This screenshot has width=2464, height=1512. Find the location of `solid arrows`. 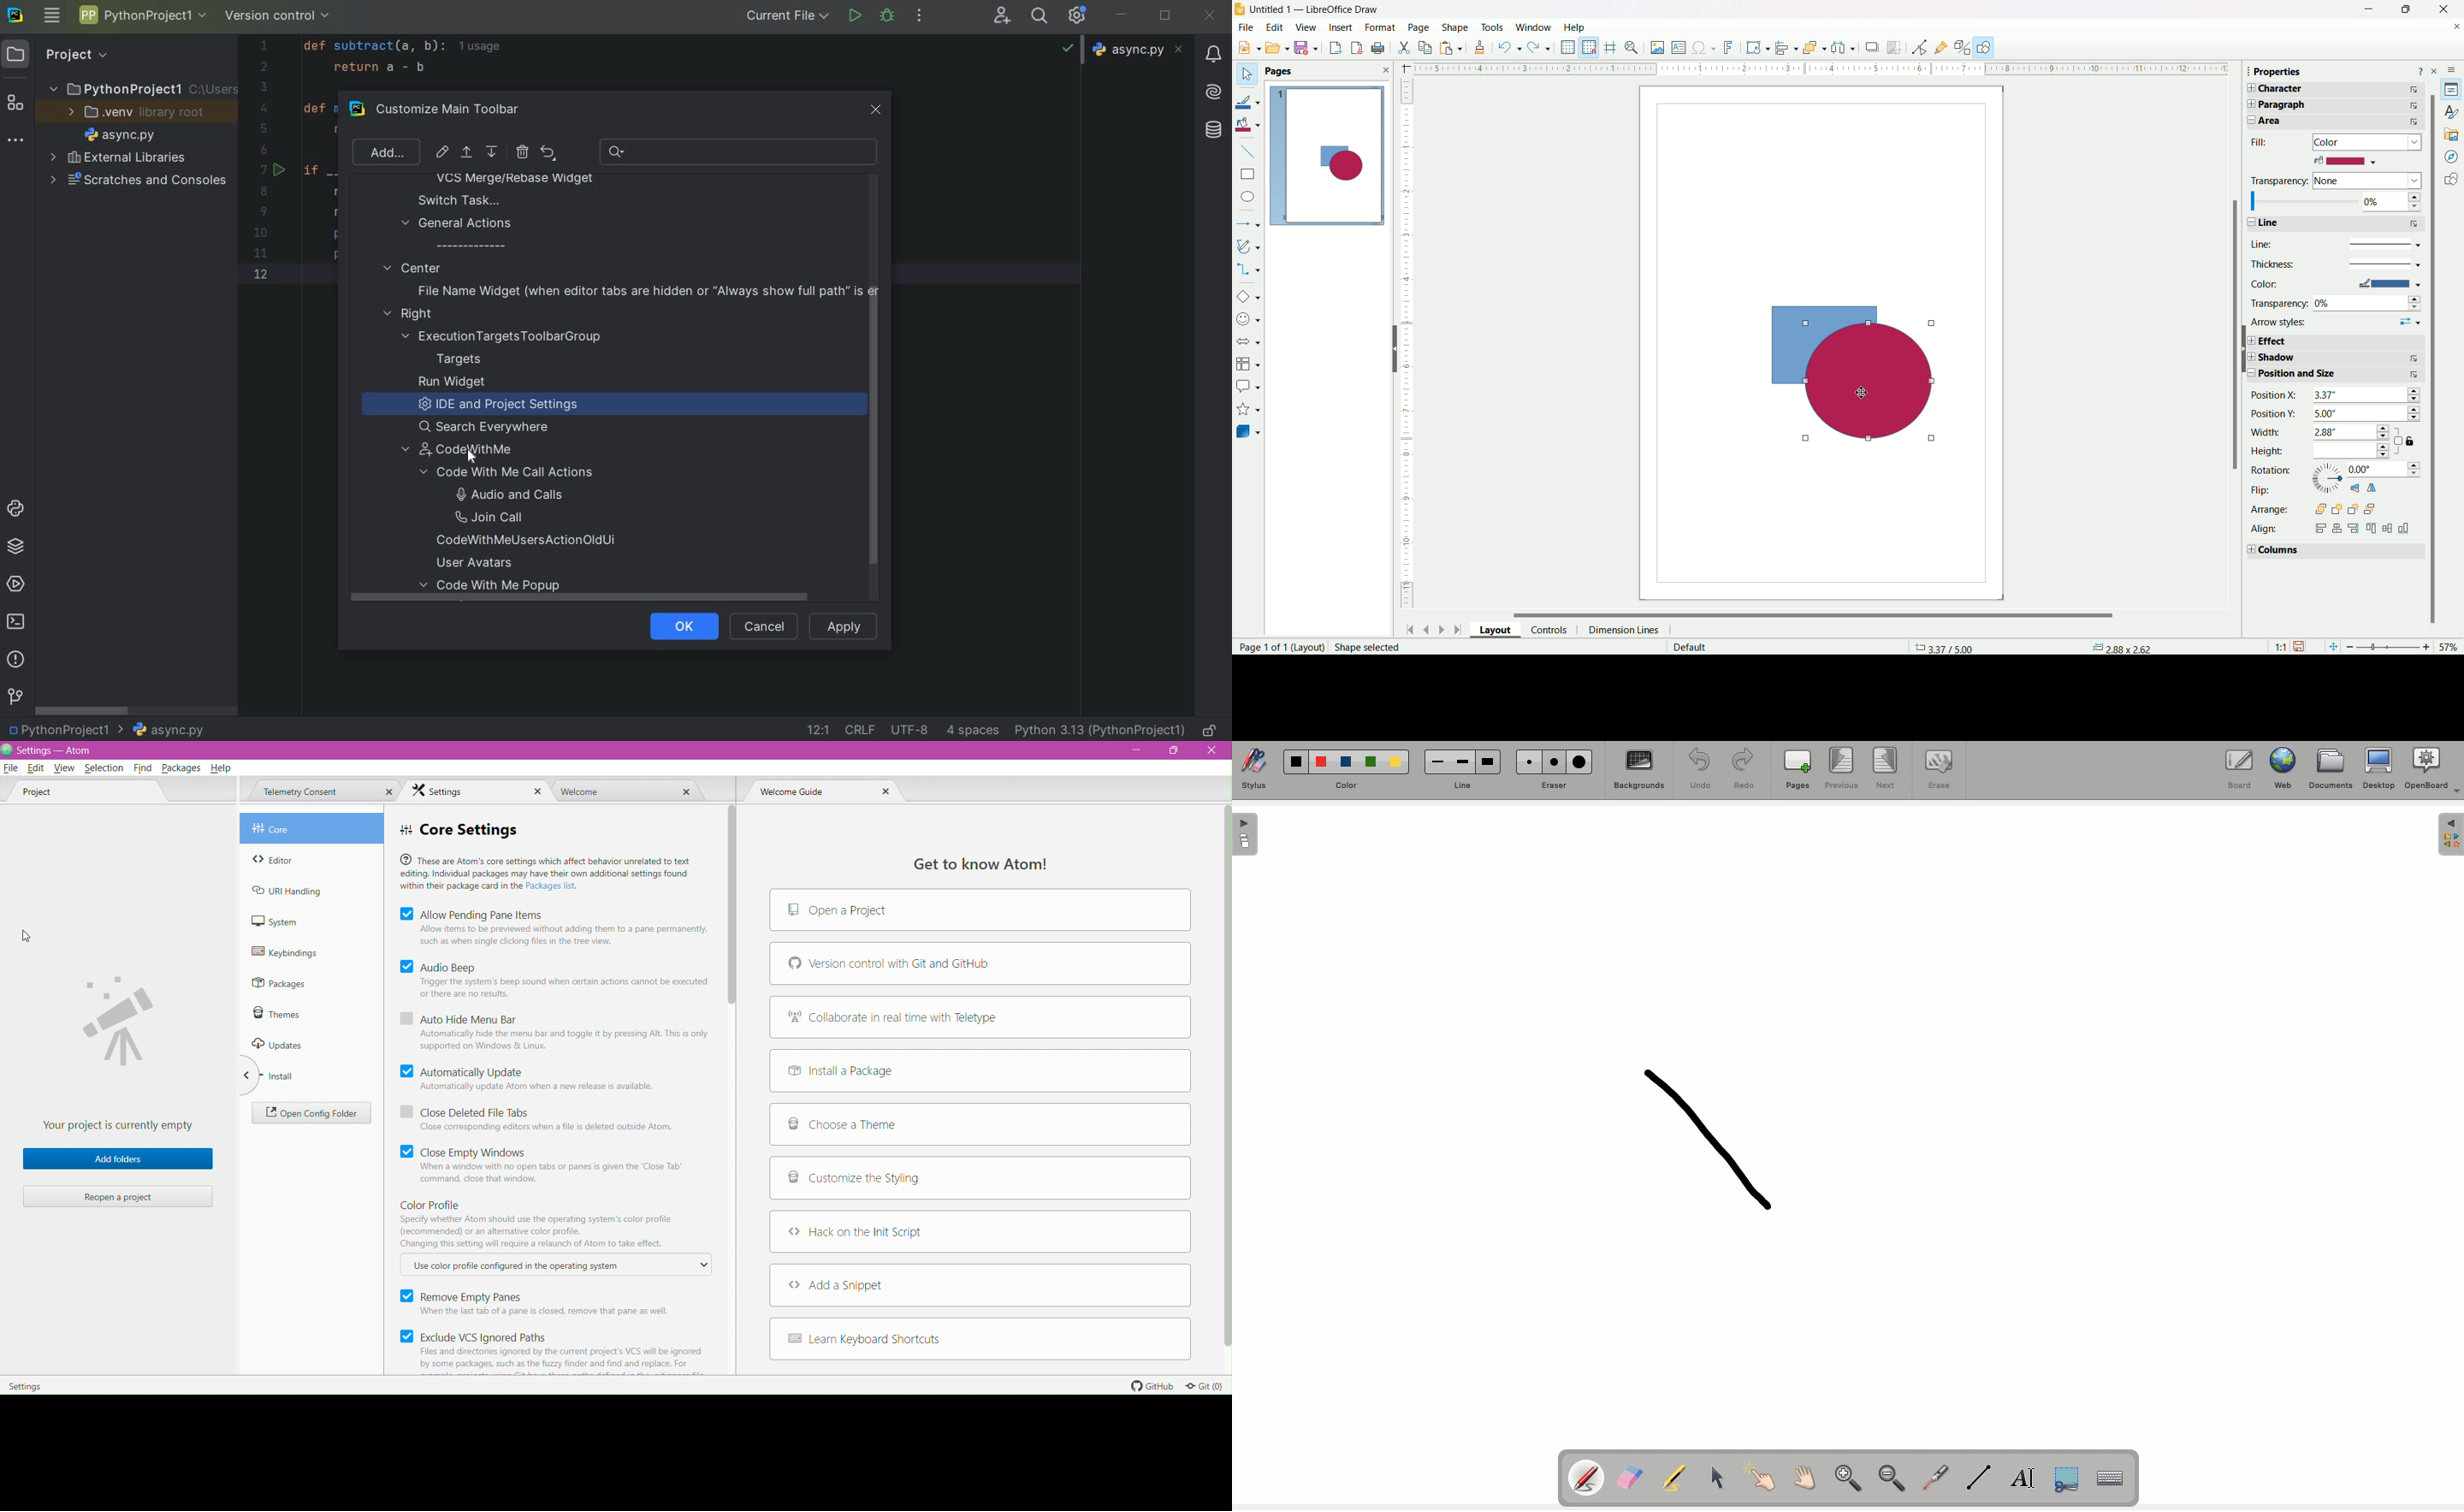

solid arrows is located at coordinates (1249, 342).